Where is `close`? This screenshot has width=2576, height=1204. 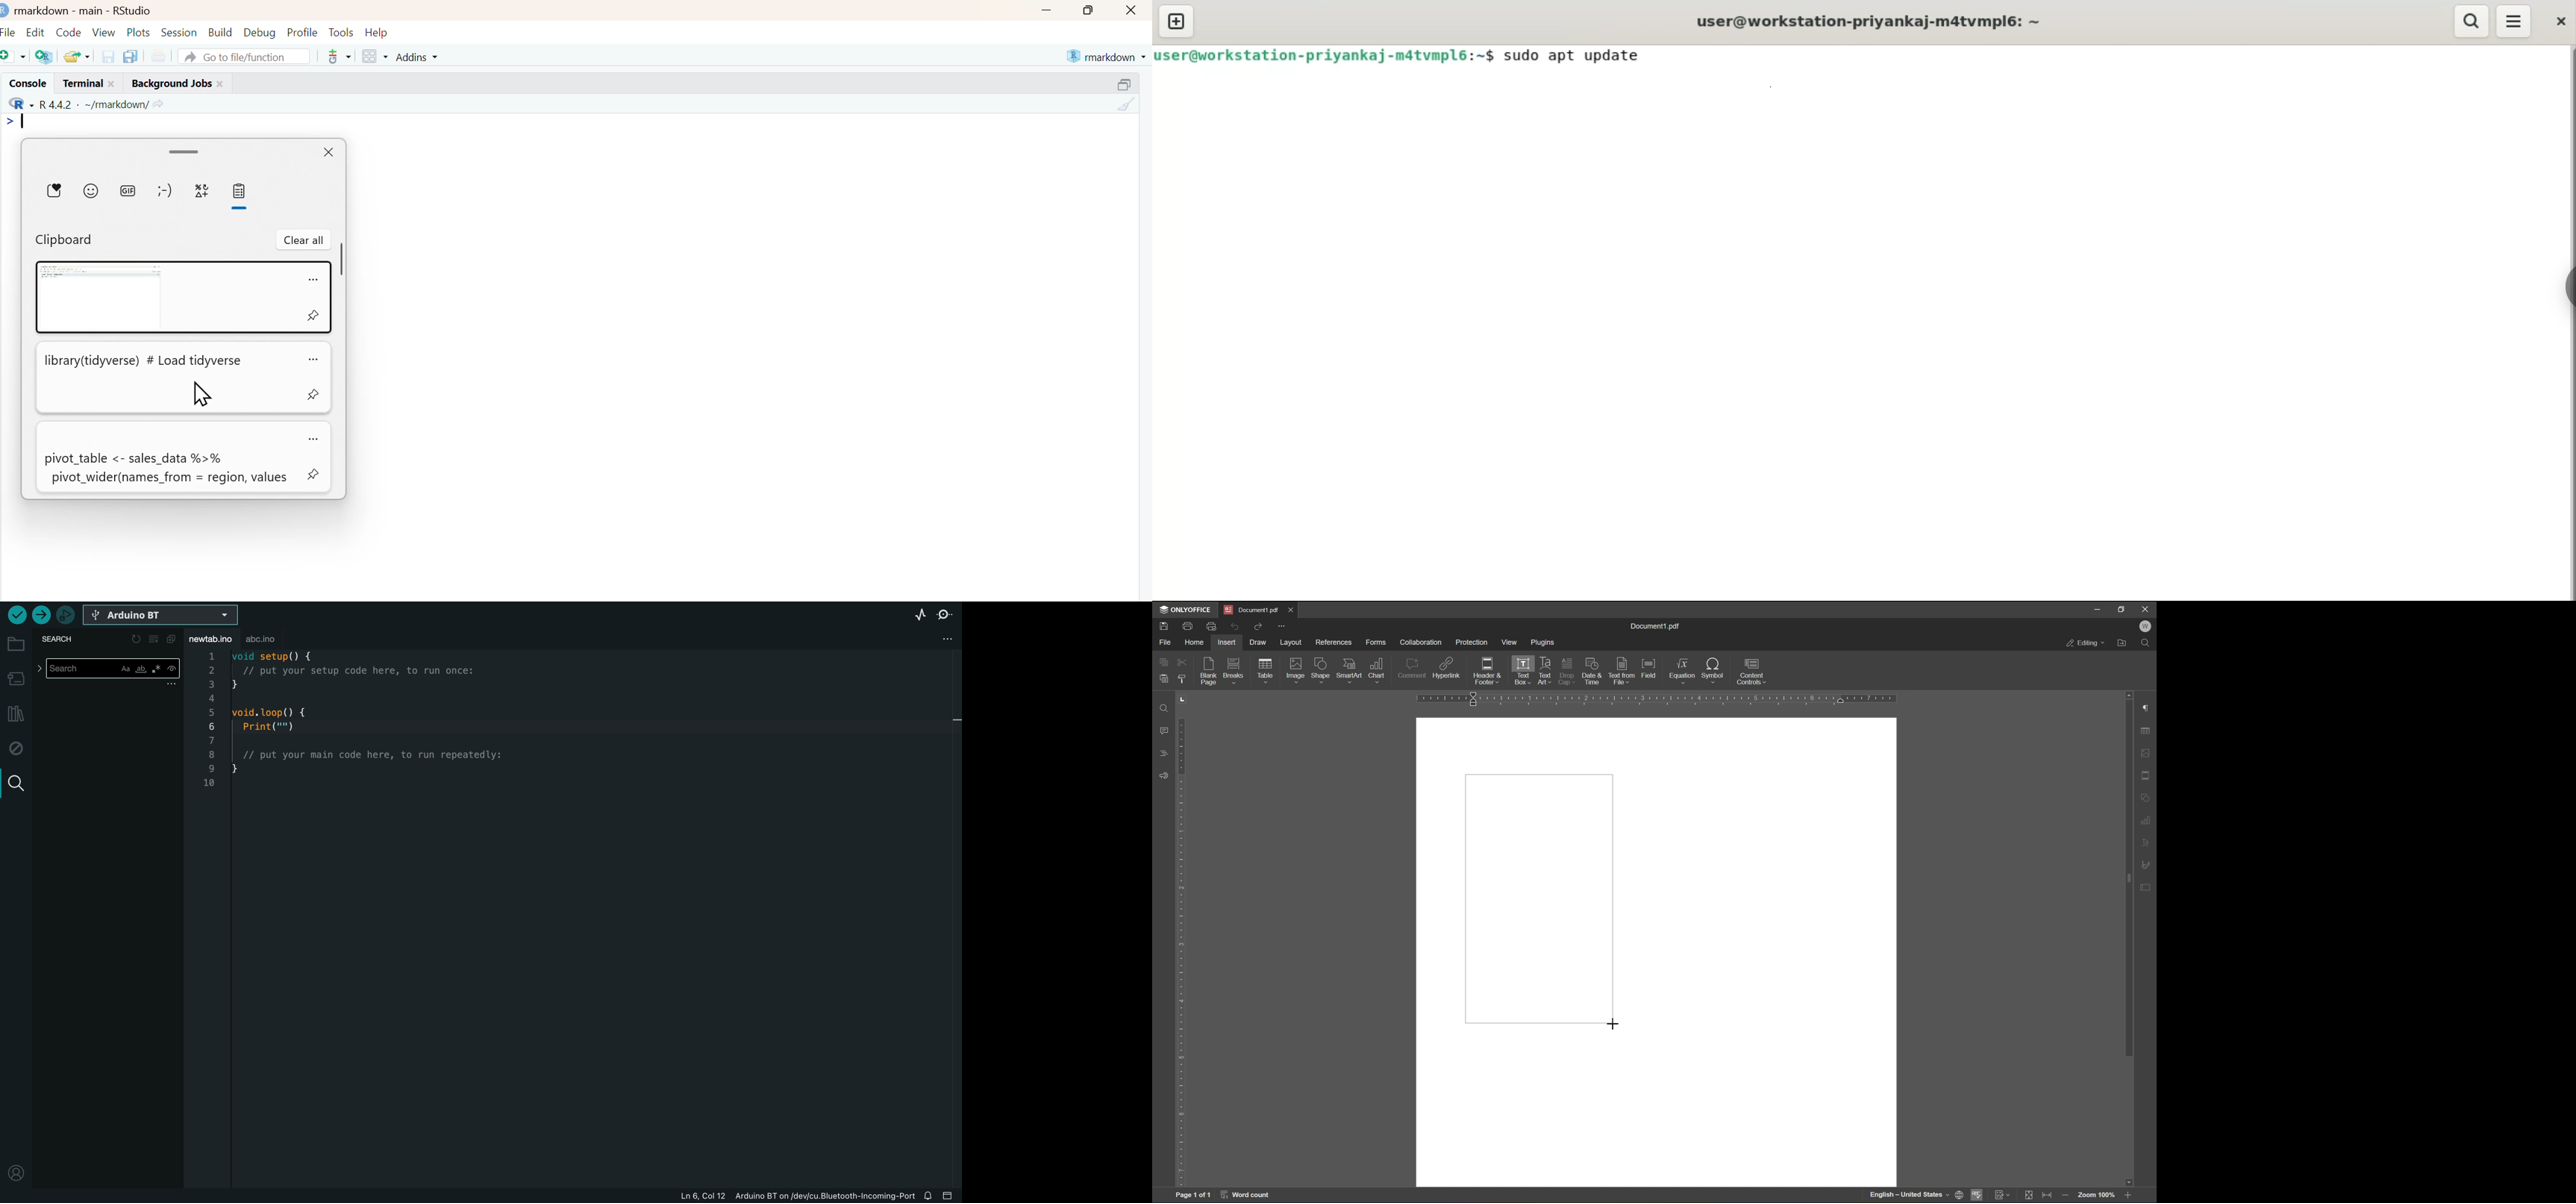 close is located at coordinates (222, 82).